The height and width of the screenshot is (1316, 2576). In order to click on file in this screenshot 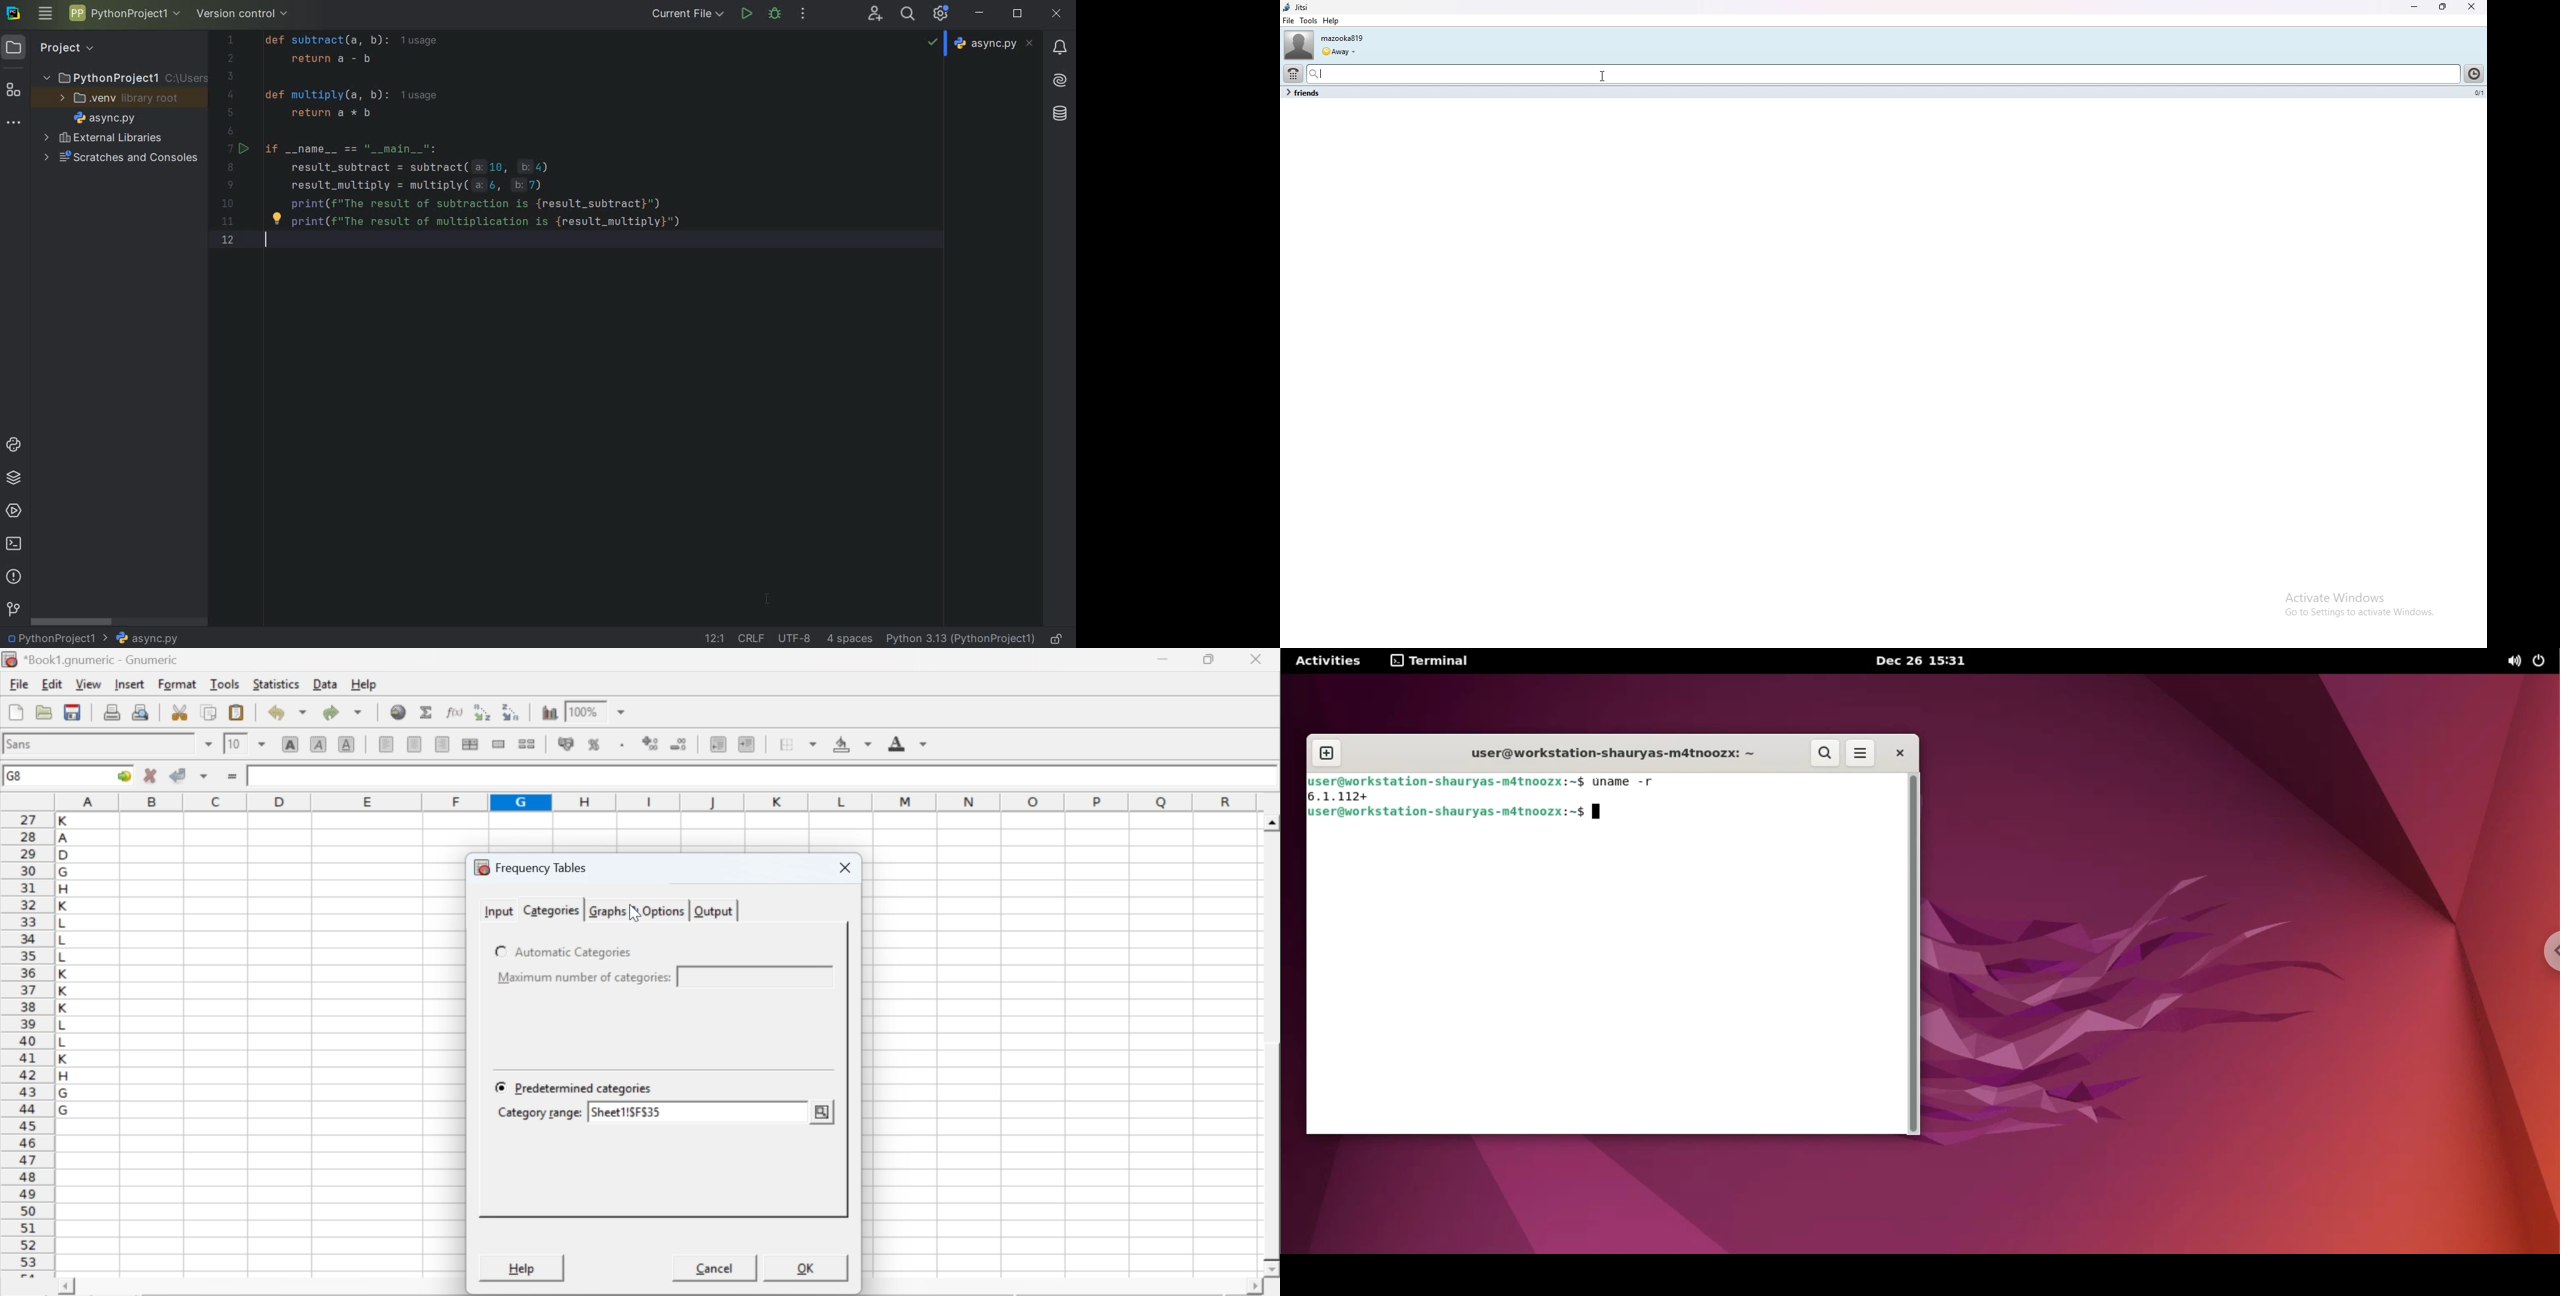, I will do `click(18, 685)`.